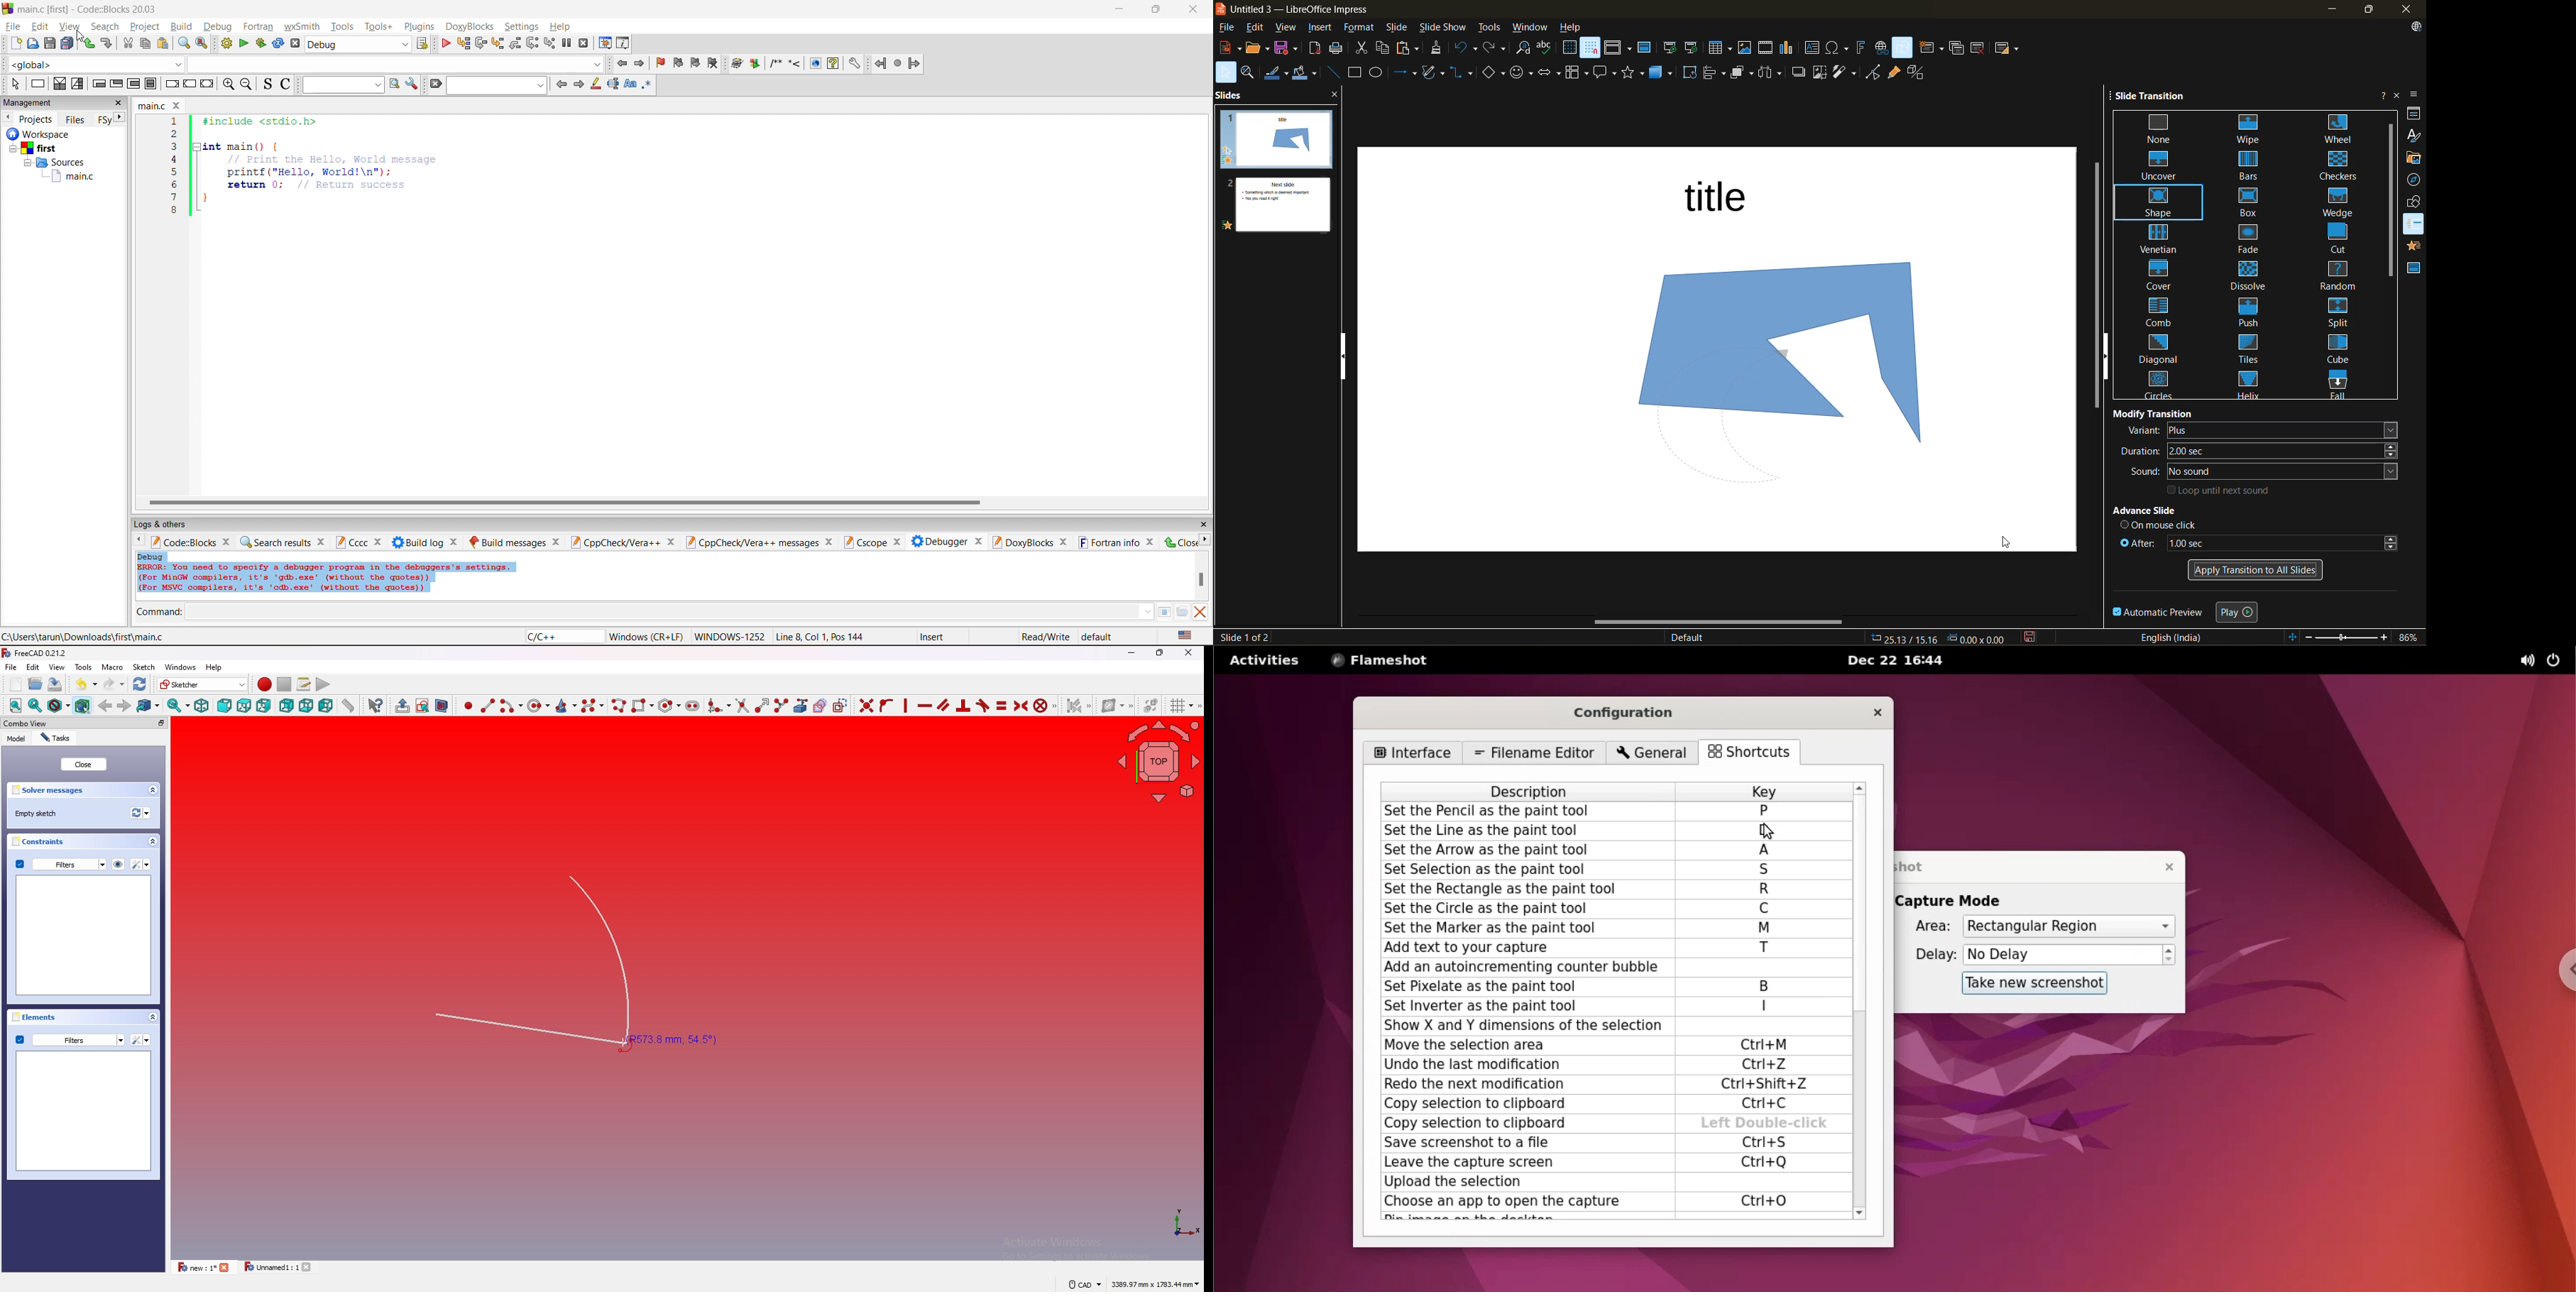 Image resolution: width=2576 pixels, height=1316 pixels. Describe the element at coordinates (1122, 9) in the screenshot. I see `minimize` at that location.